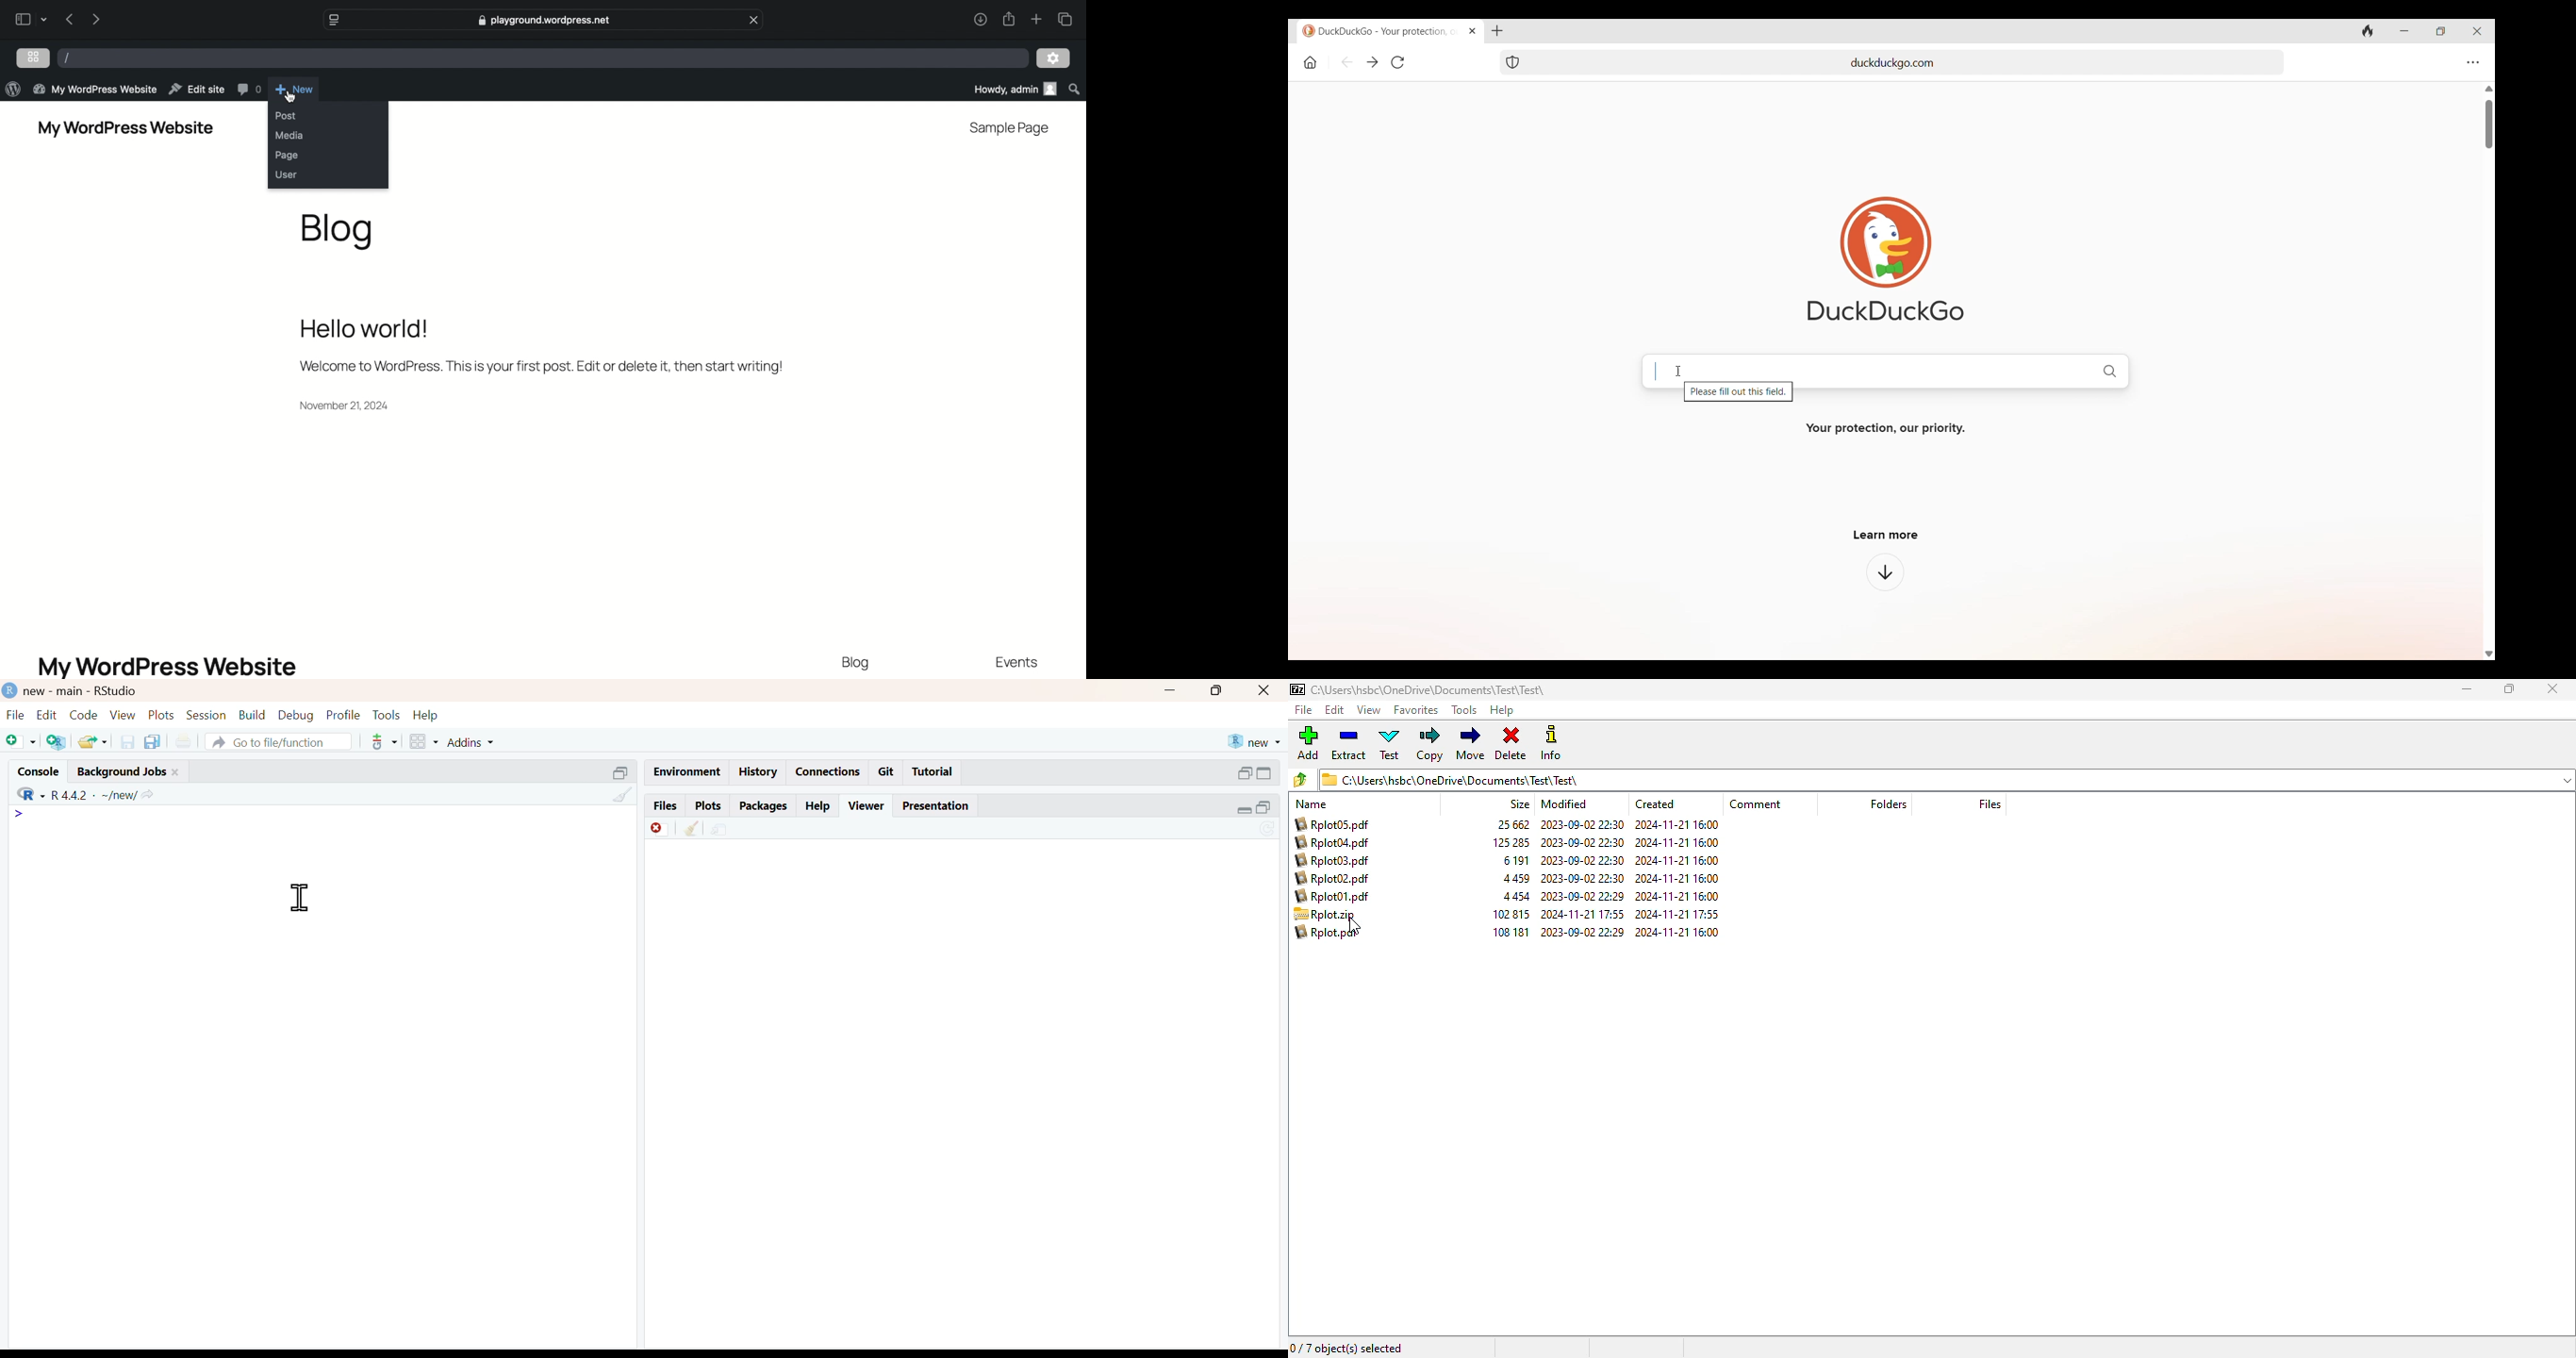 Image resolution: width=2576 pixels, height=1372 pixels. Describe the element at coordinates (1268, 828) in the screenshot. I see `Sync` at that location.